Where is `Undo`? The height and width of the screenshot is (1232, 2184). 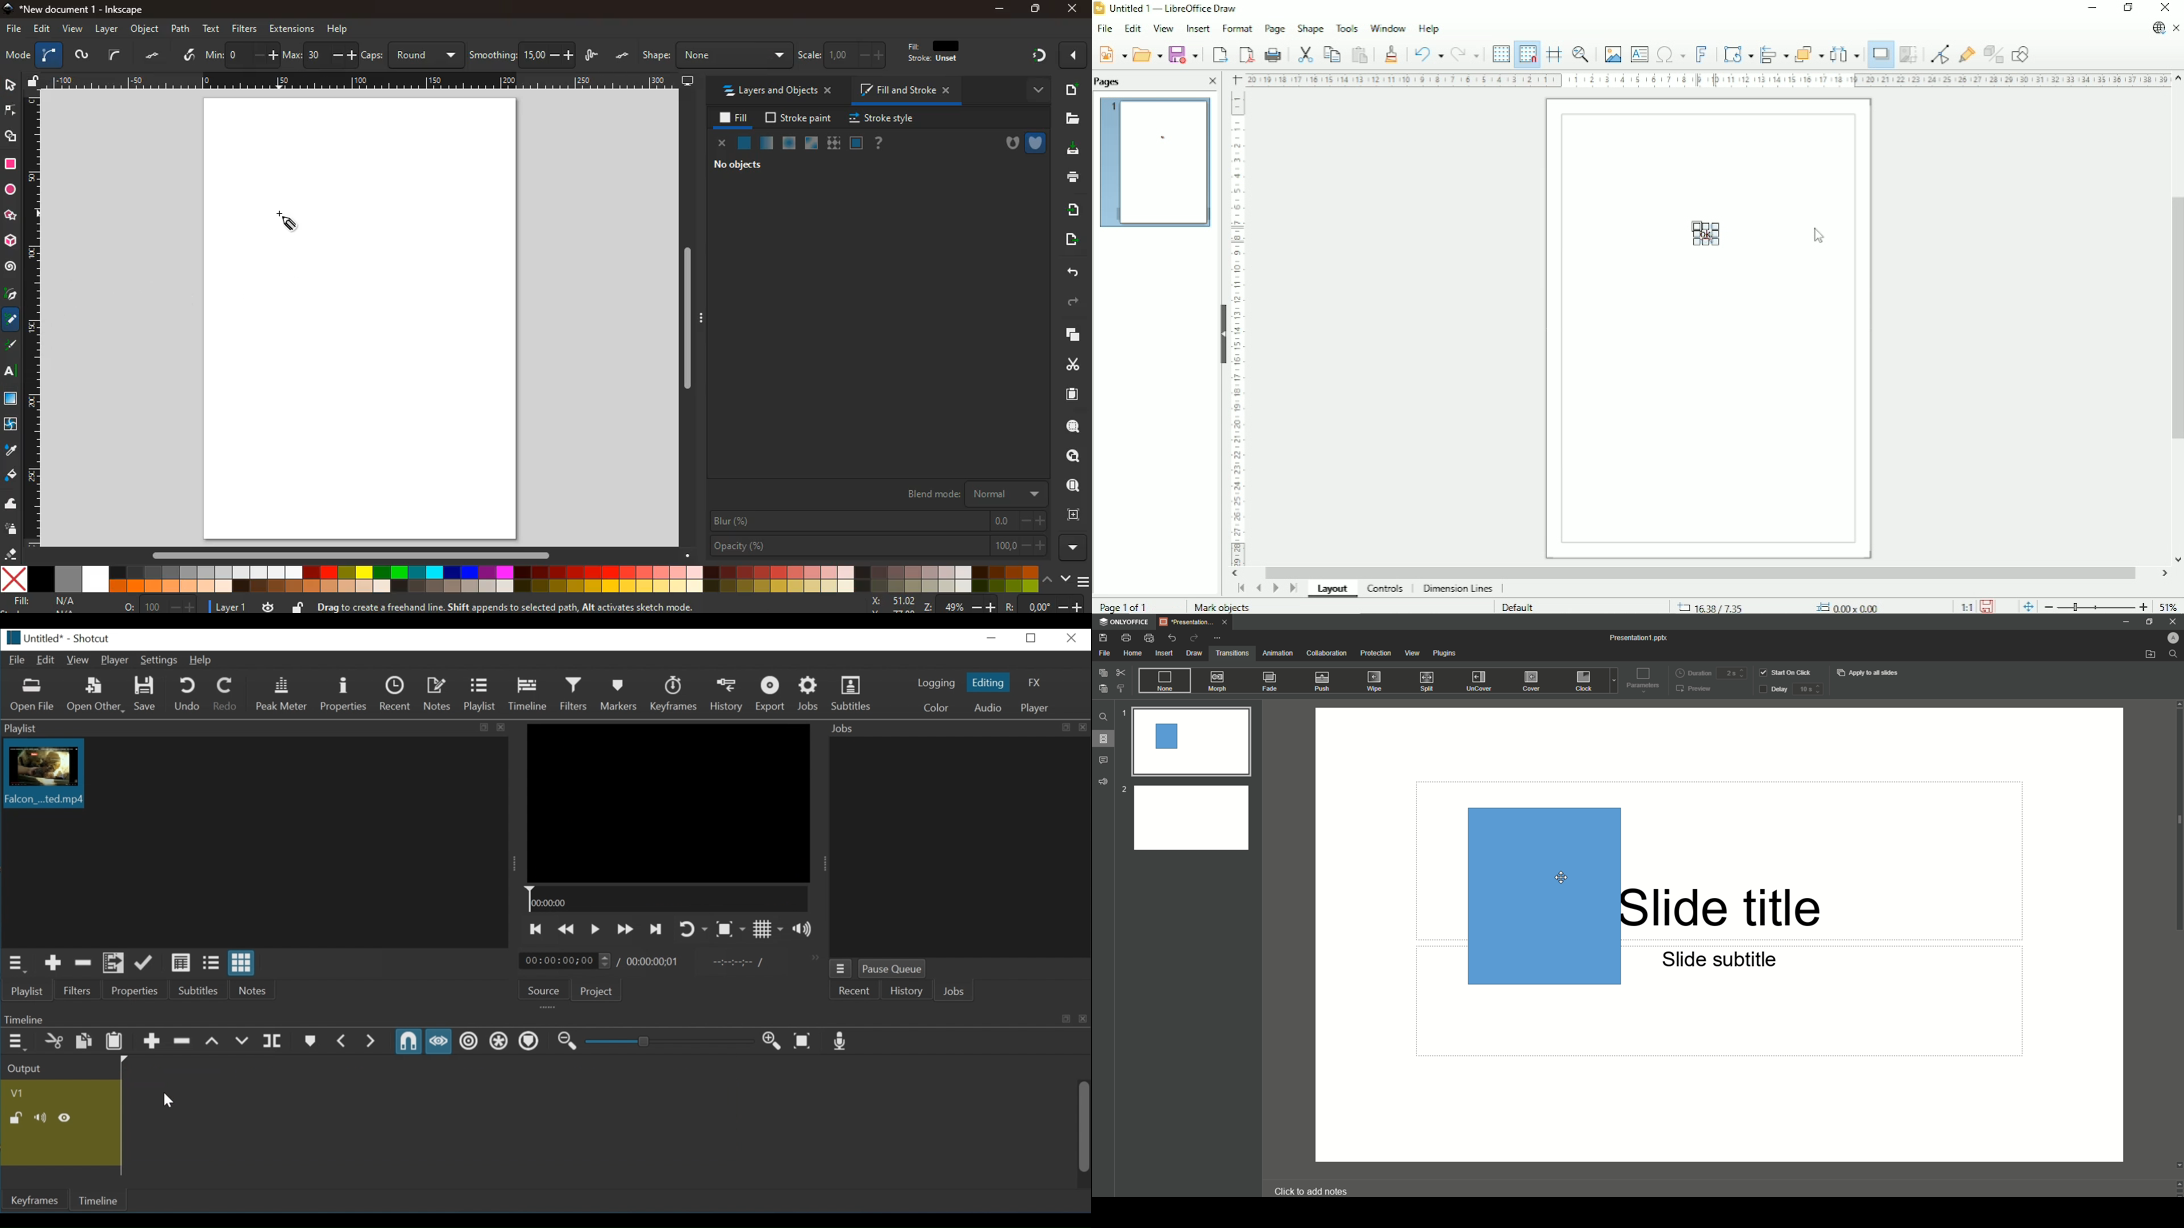 Undo is located at coordinates (1426, 54).